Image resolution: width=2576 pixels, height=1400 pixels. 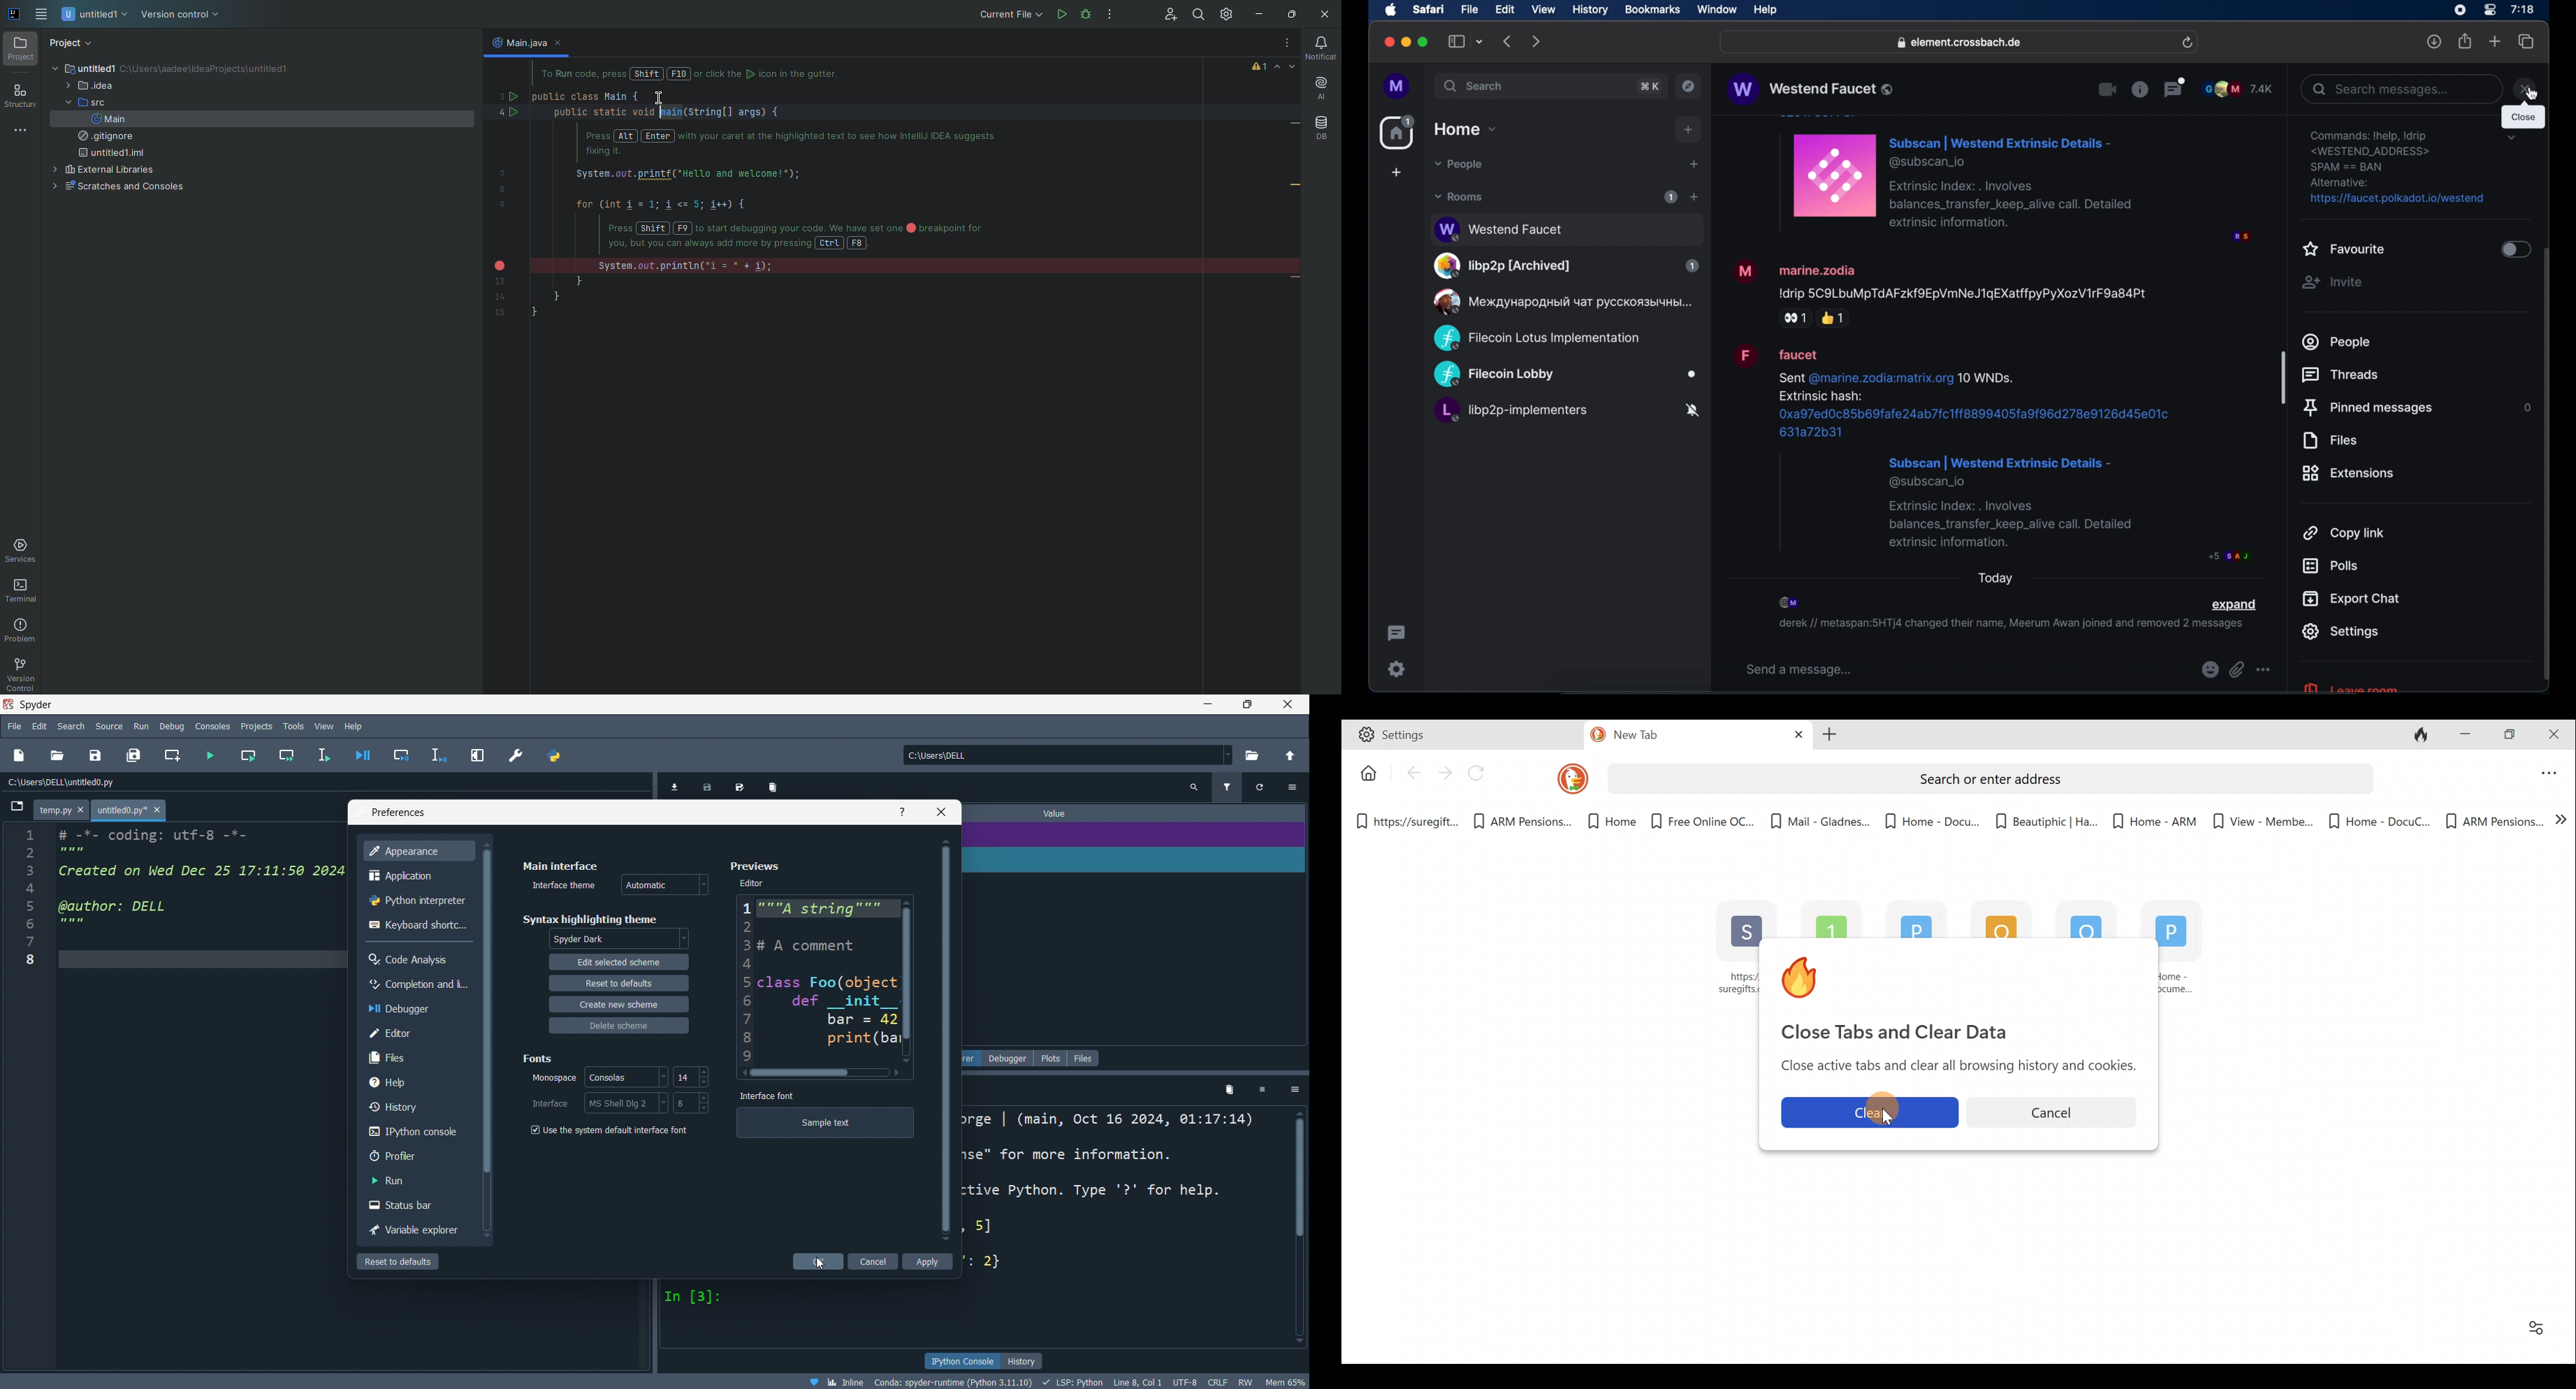 I want to click on edit, so click(x=1505, y=9).